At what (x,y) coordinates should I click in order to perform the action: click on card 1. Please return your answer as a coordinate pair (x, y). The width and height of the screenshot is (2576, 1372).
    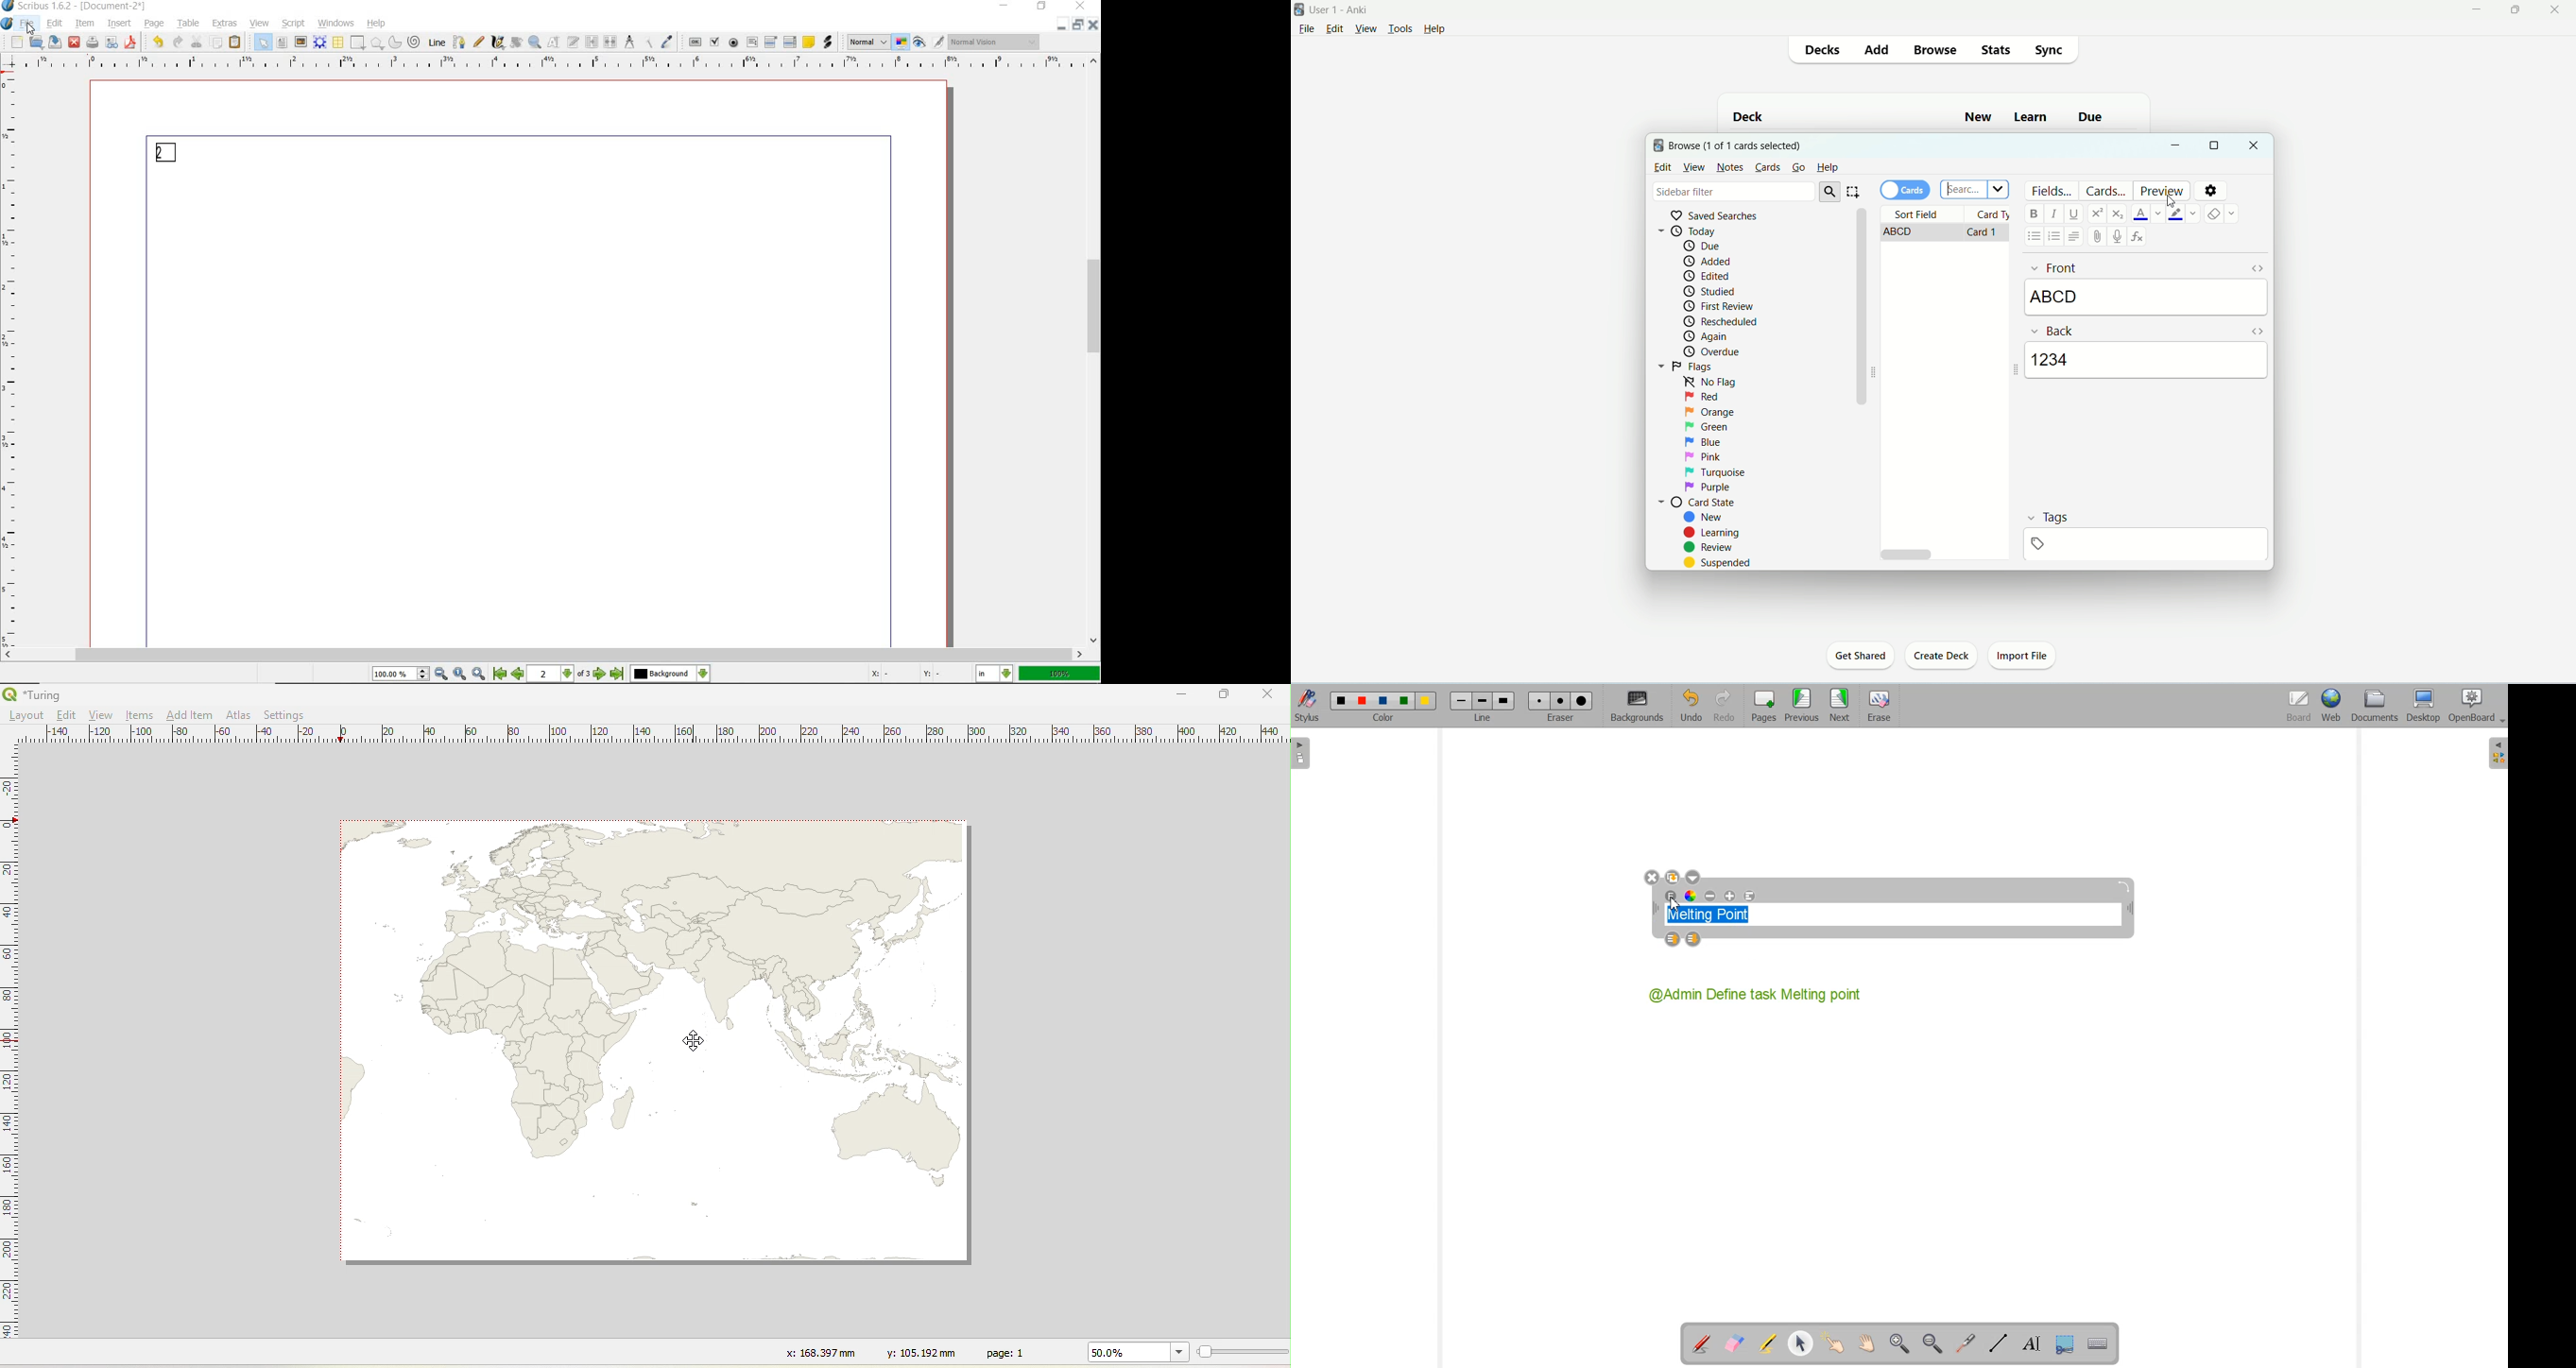
    Looking at the image, I should click on (1986, 233).